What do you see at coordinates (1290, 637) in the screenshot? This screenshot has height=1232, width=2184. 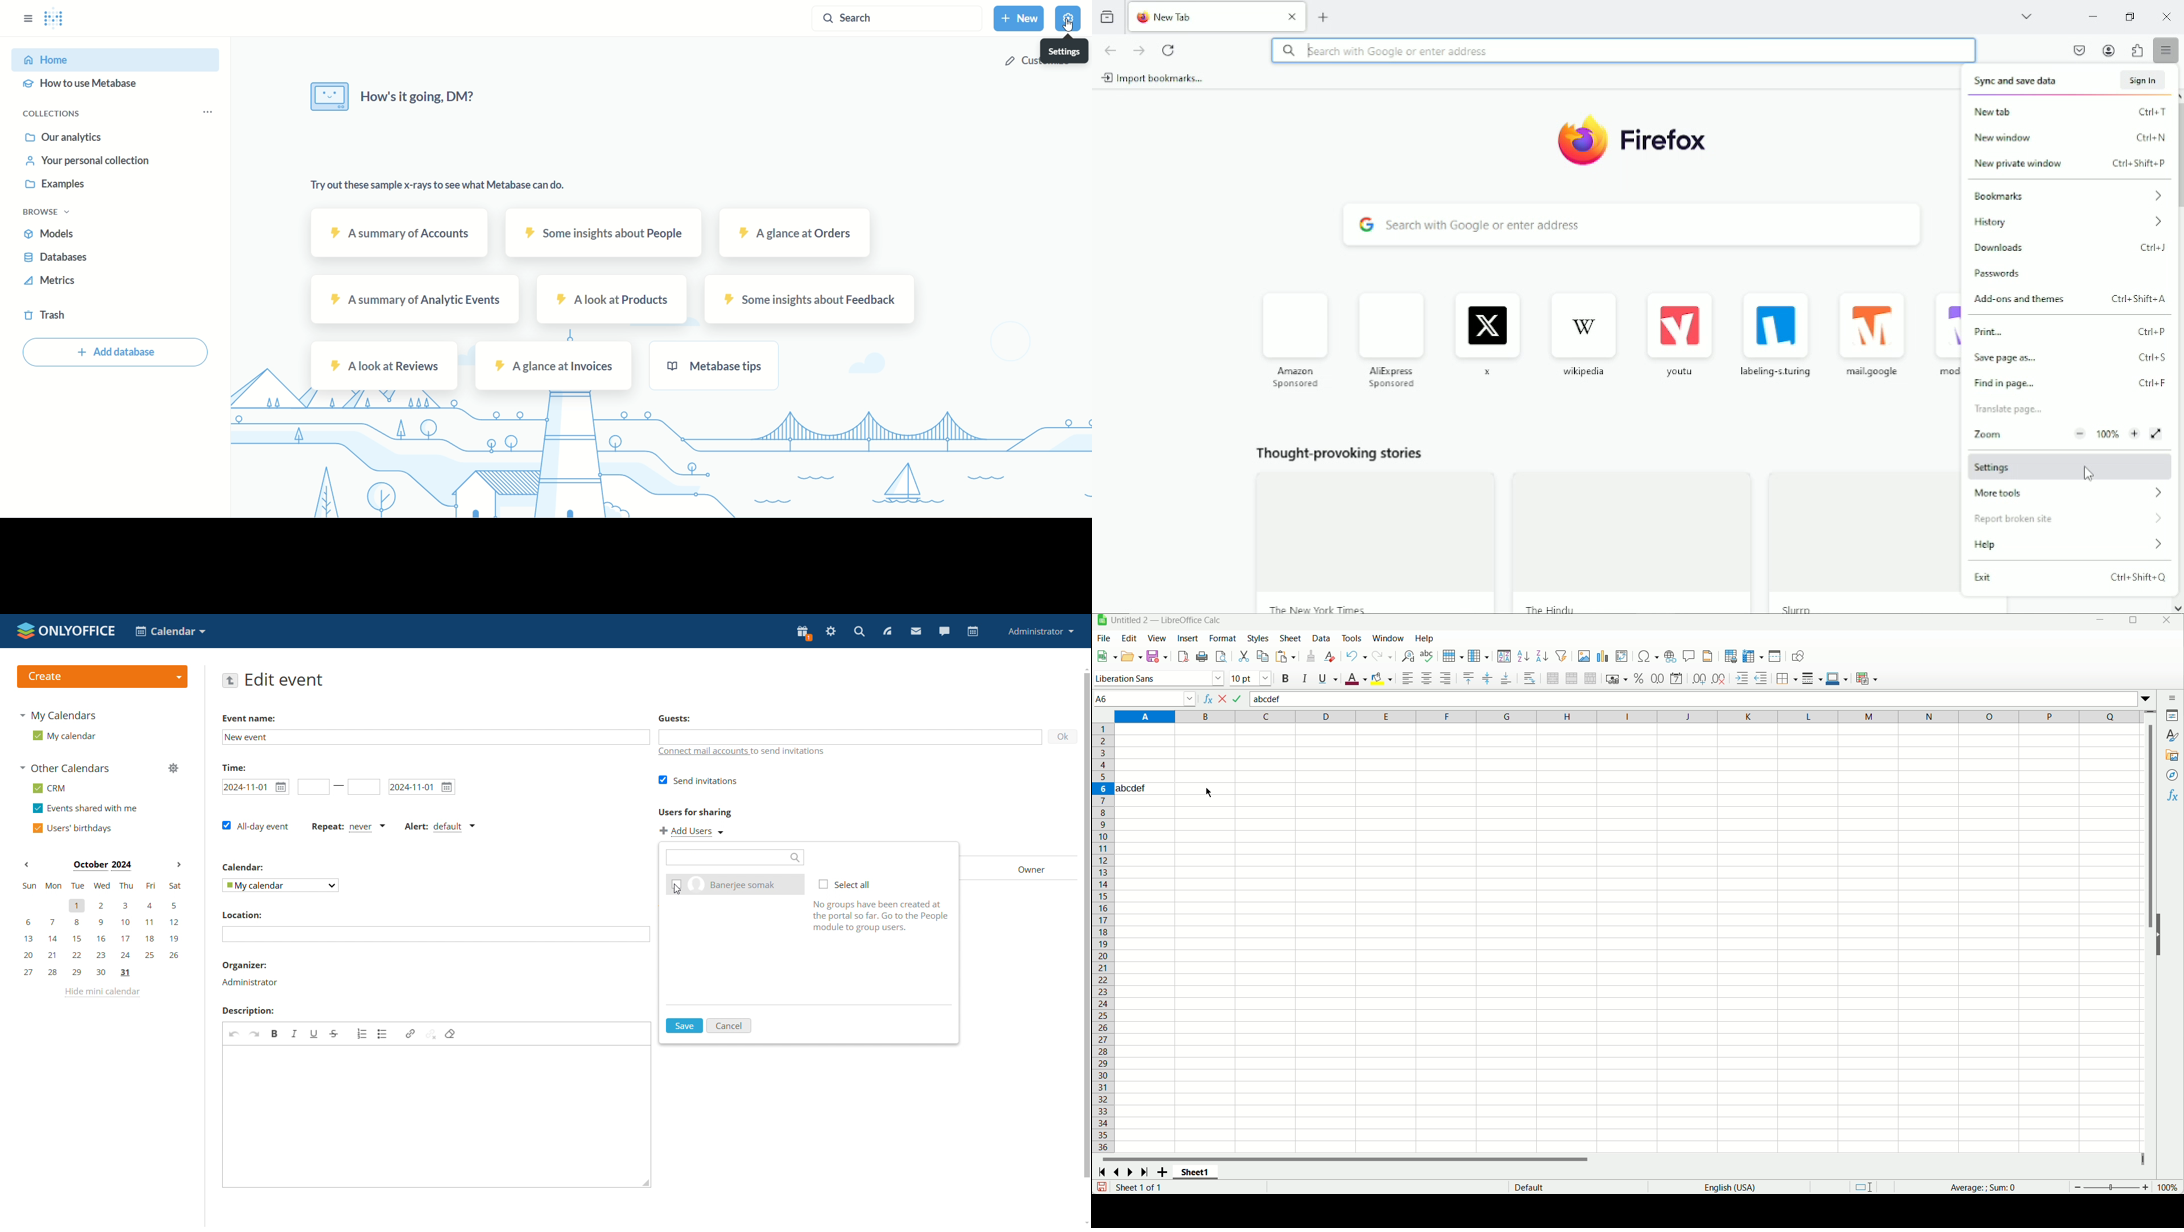 I see `sheet` at bounding box center [1290, 637].